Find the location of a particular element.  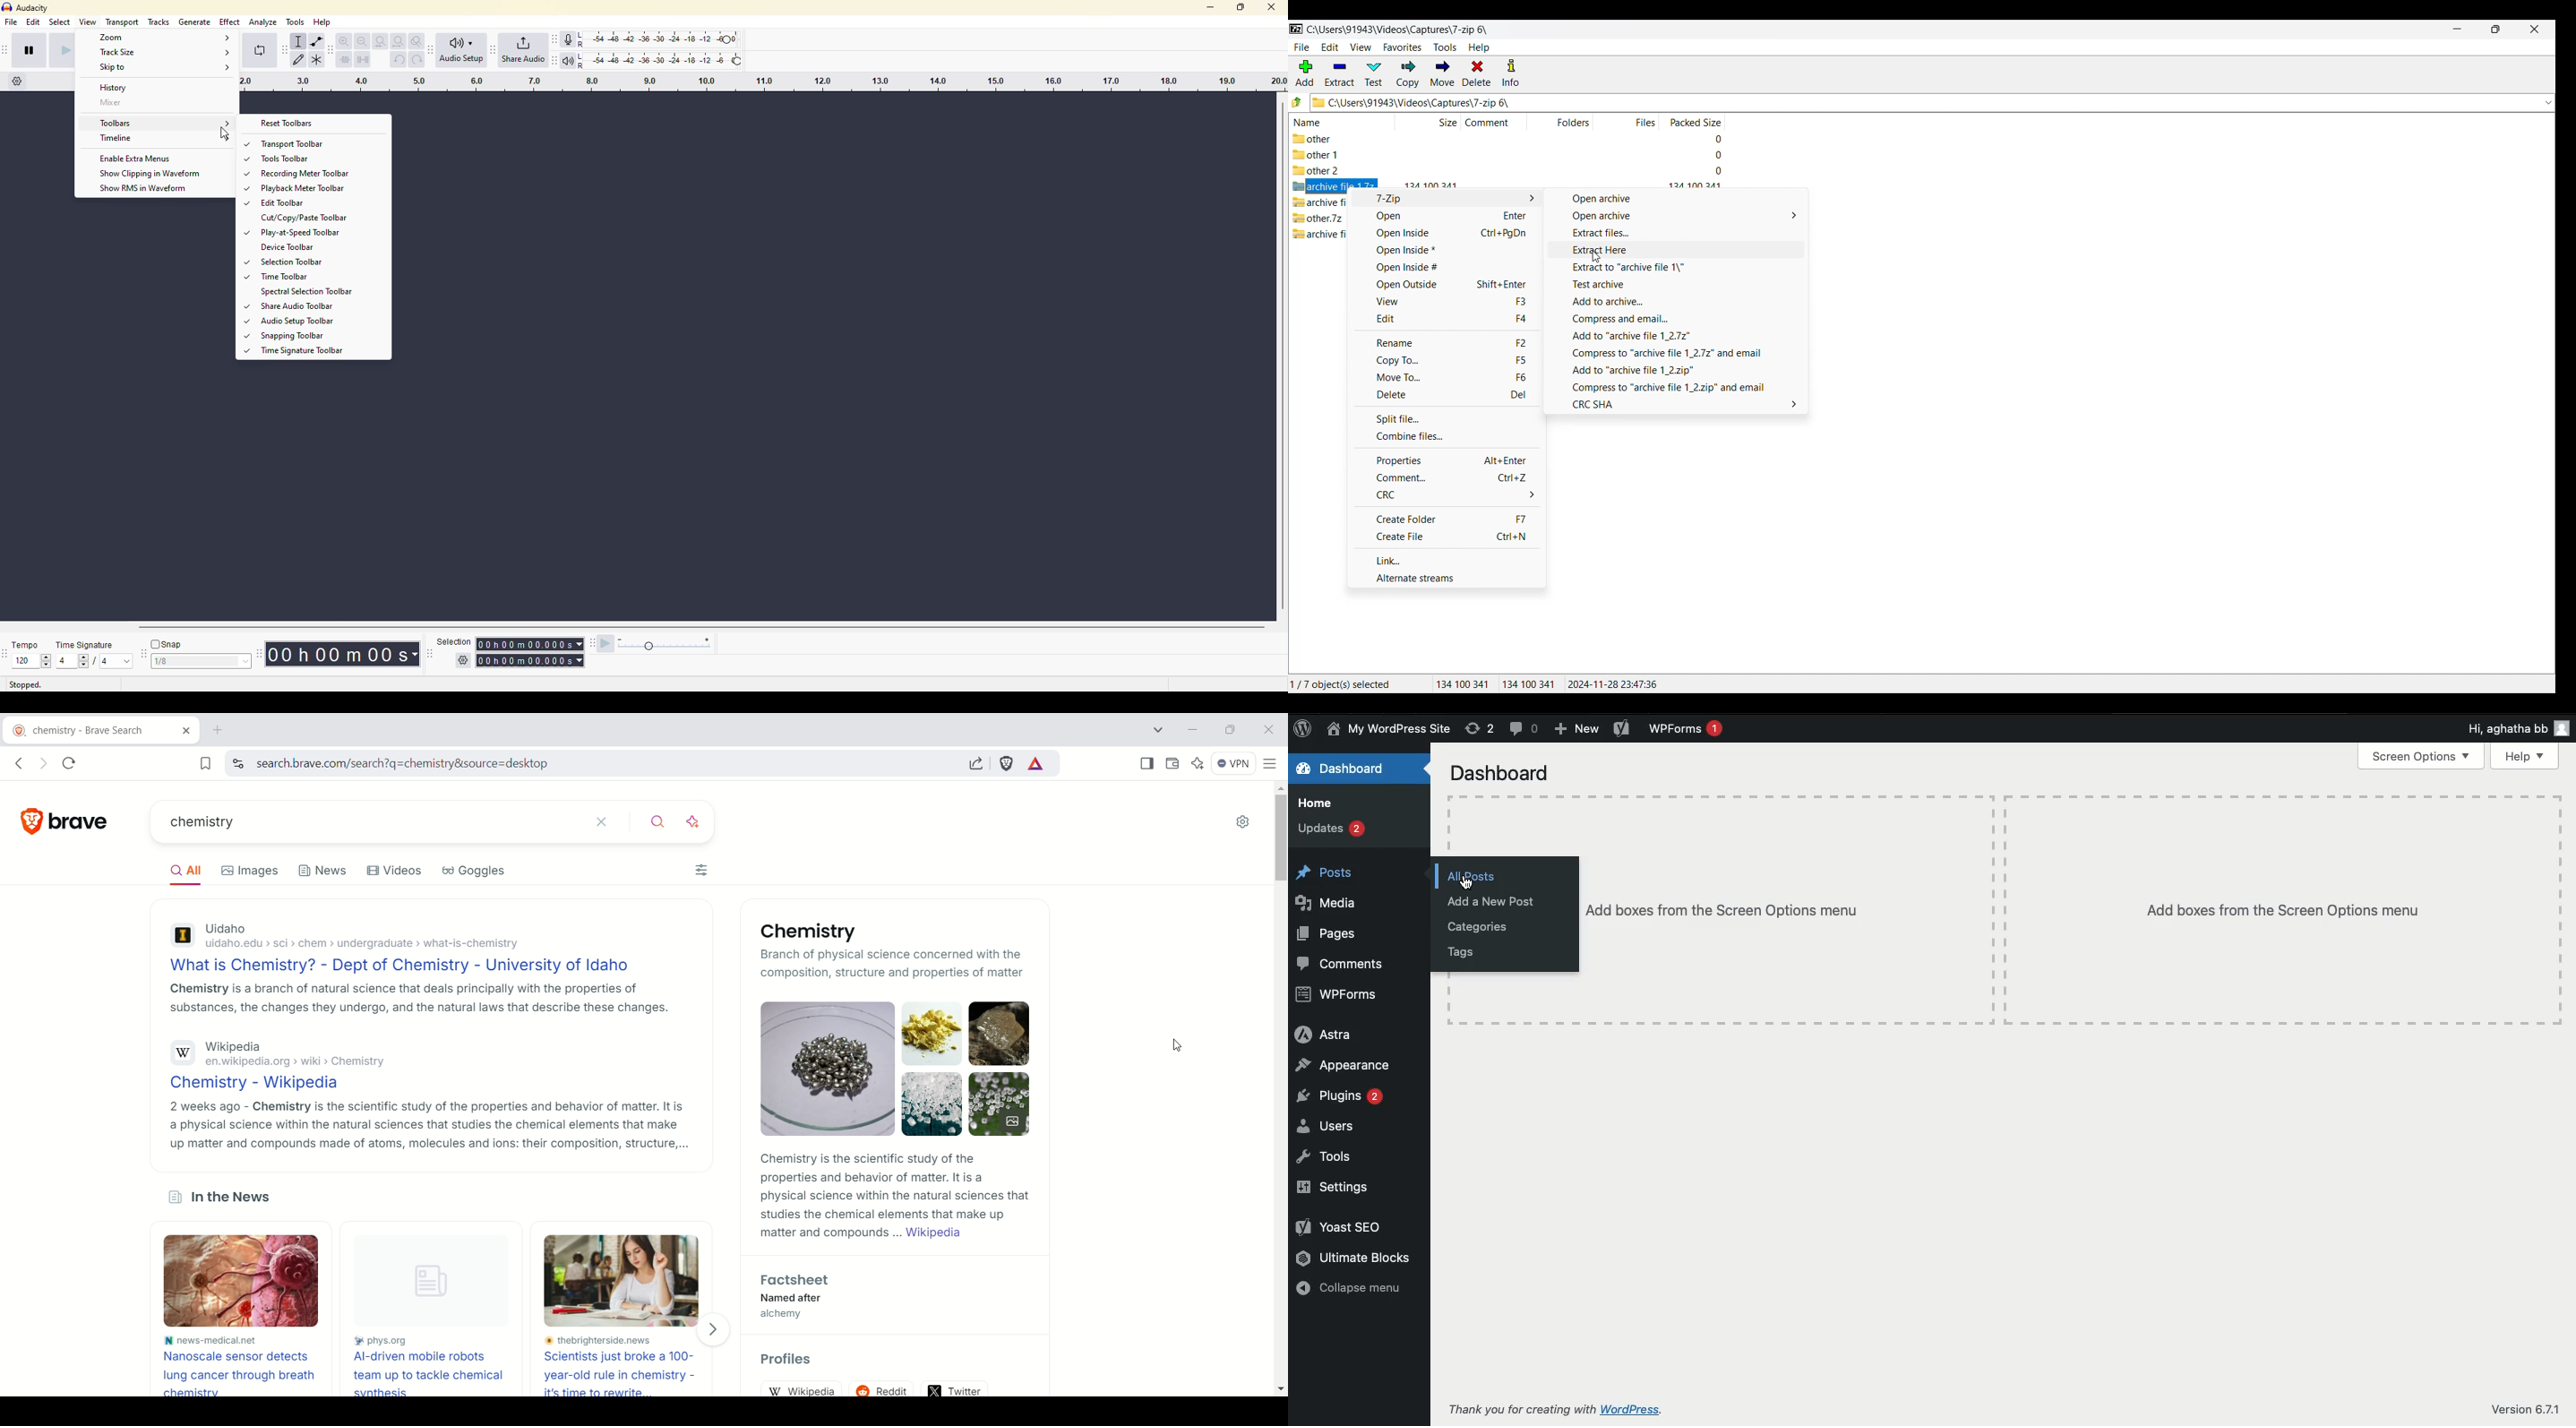

time signature toolbar is located at coordinates (301, 354).